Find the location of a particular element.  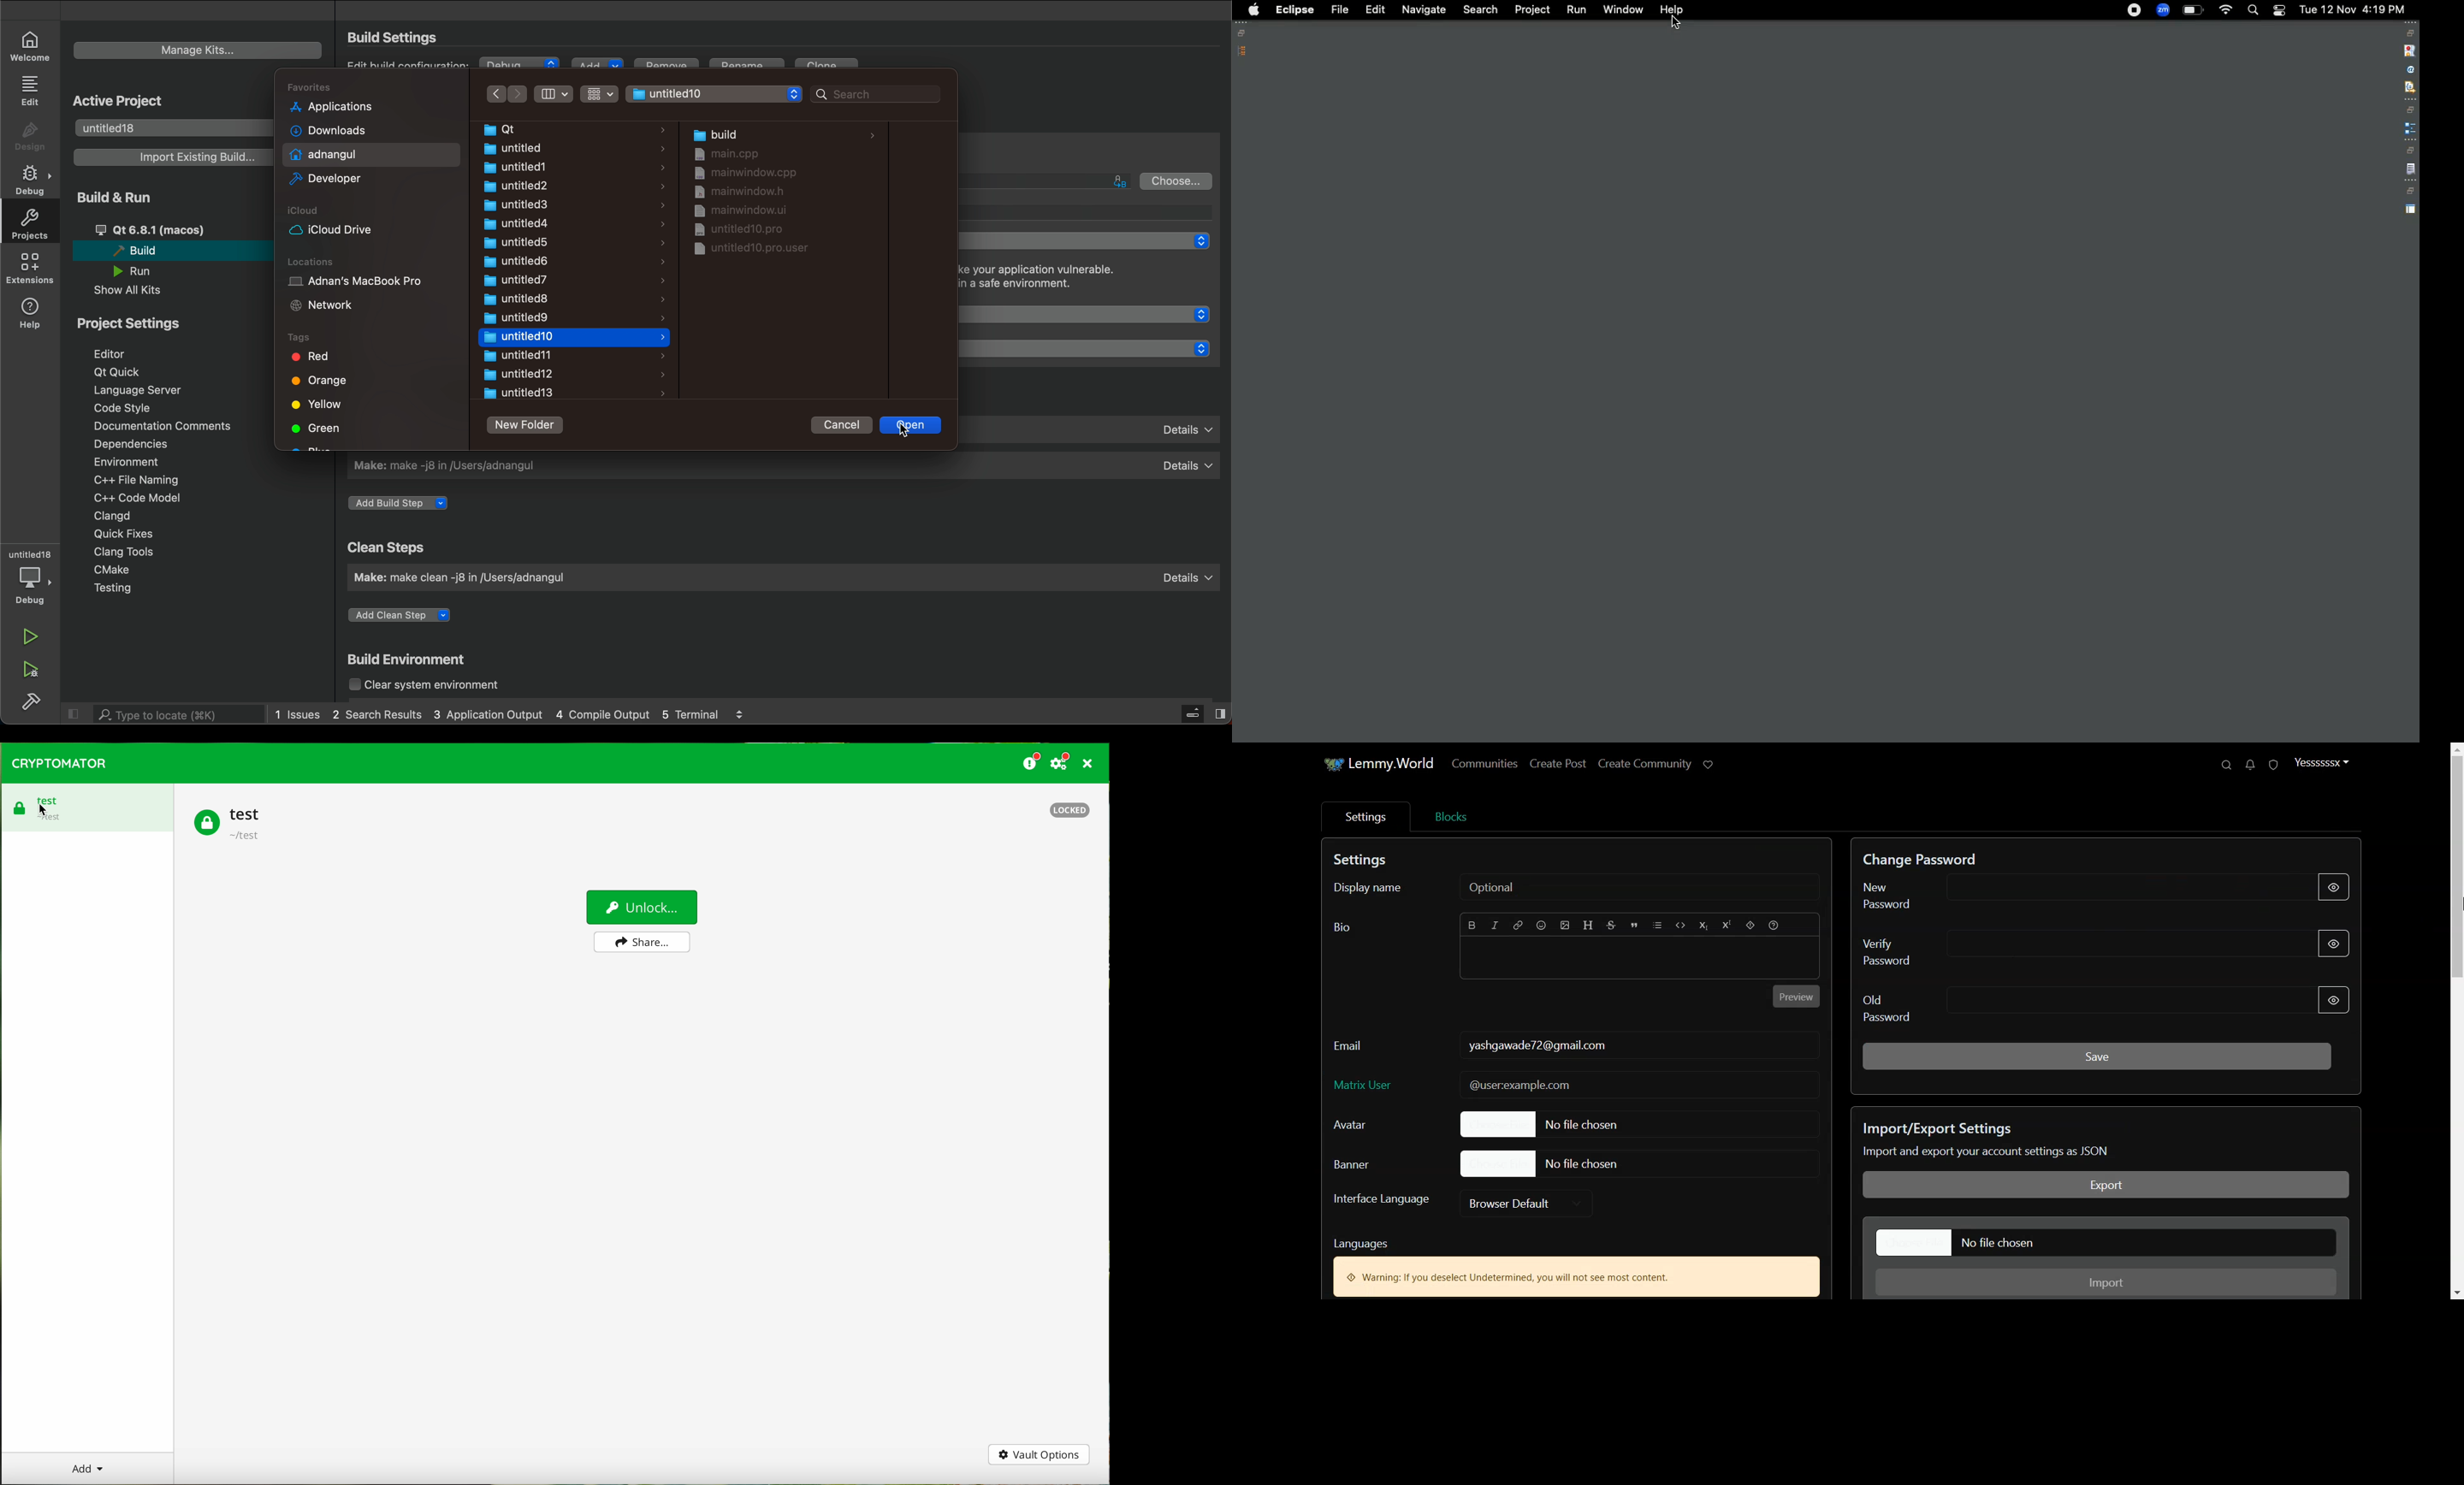

cancel is located at coordinates (845, 426).